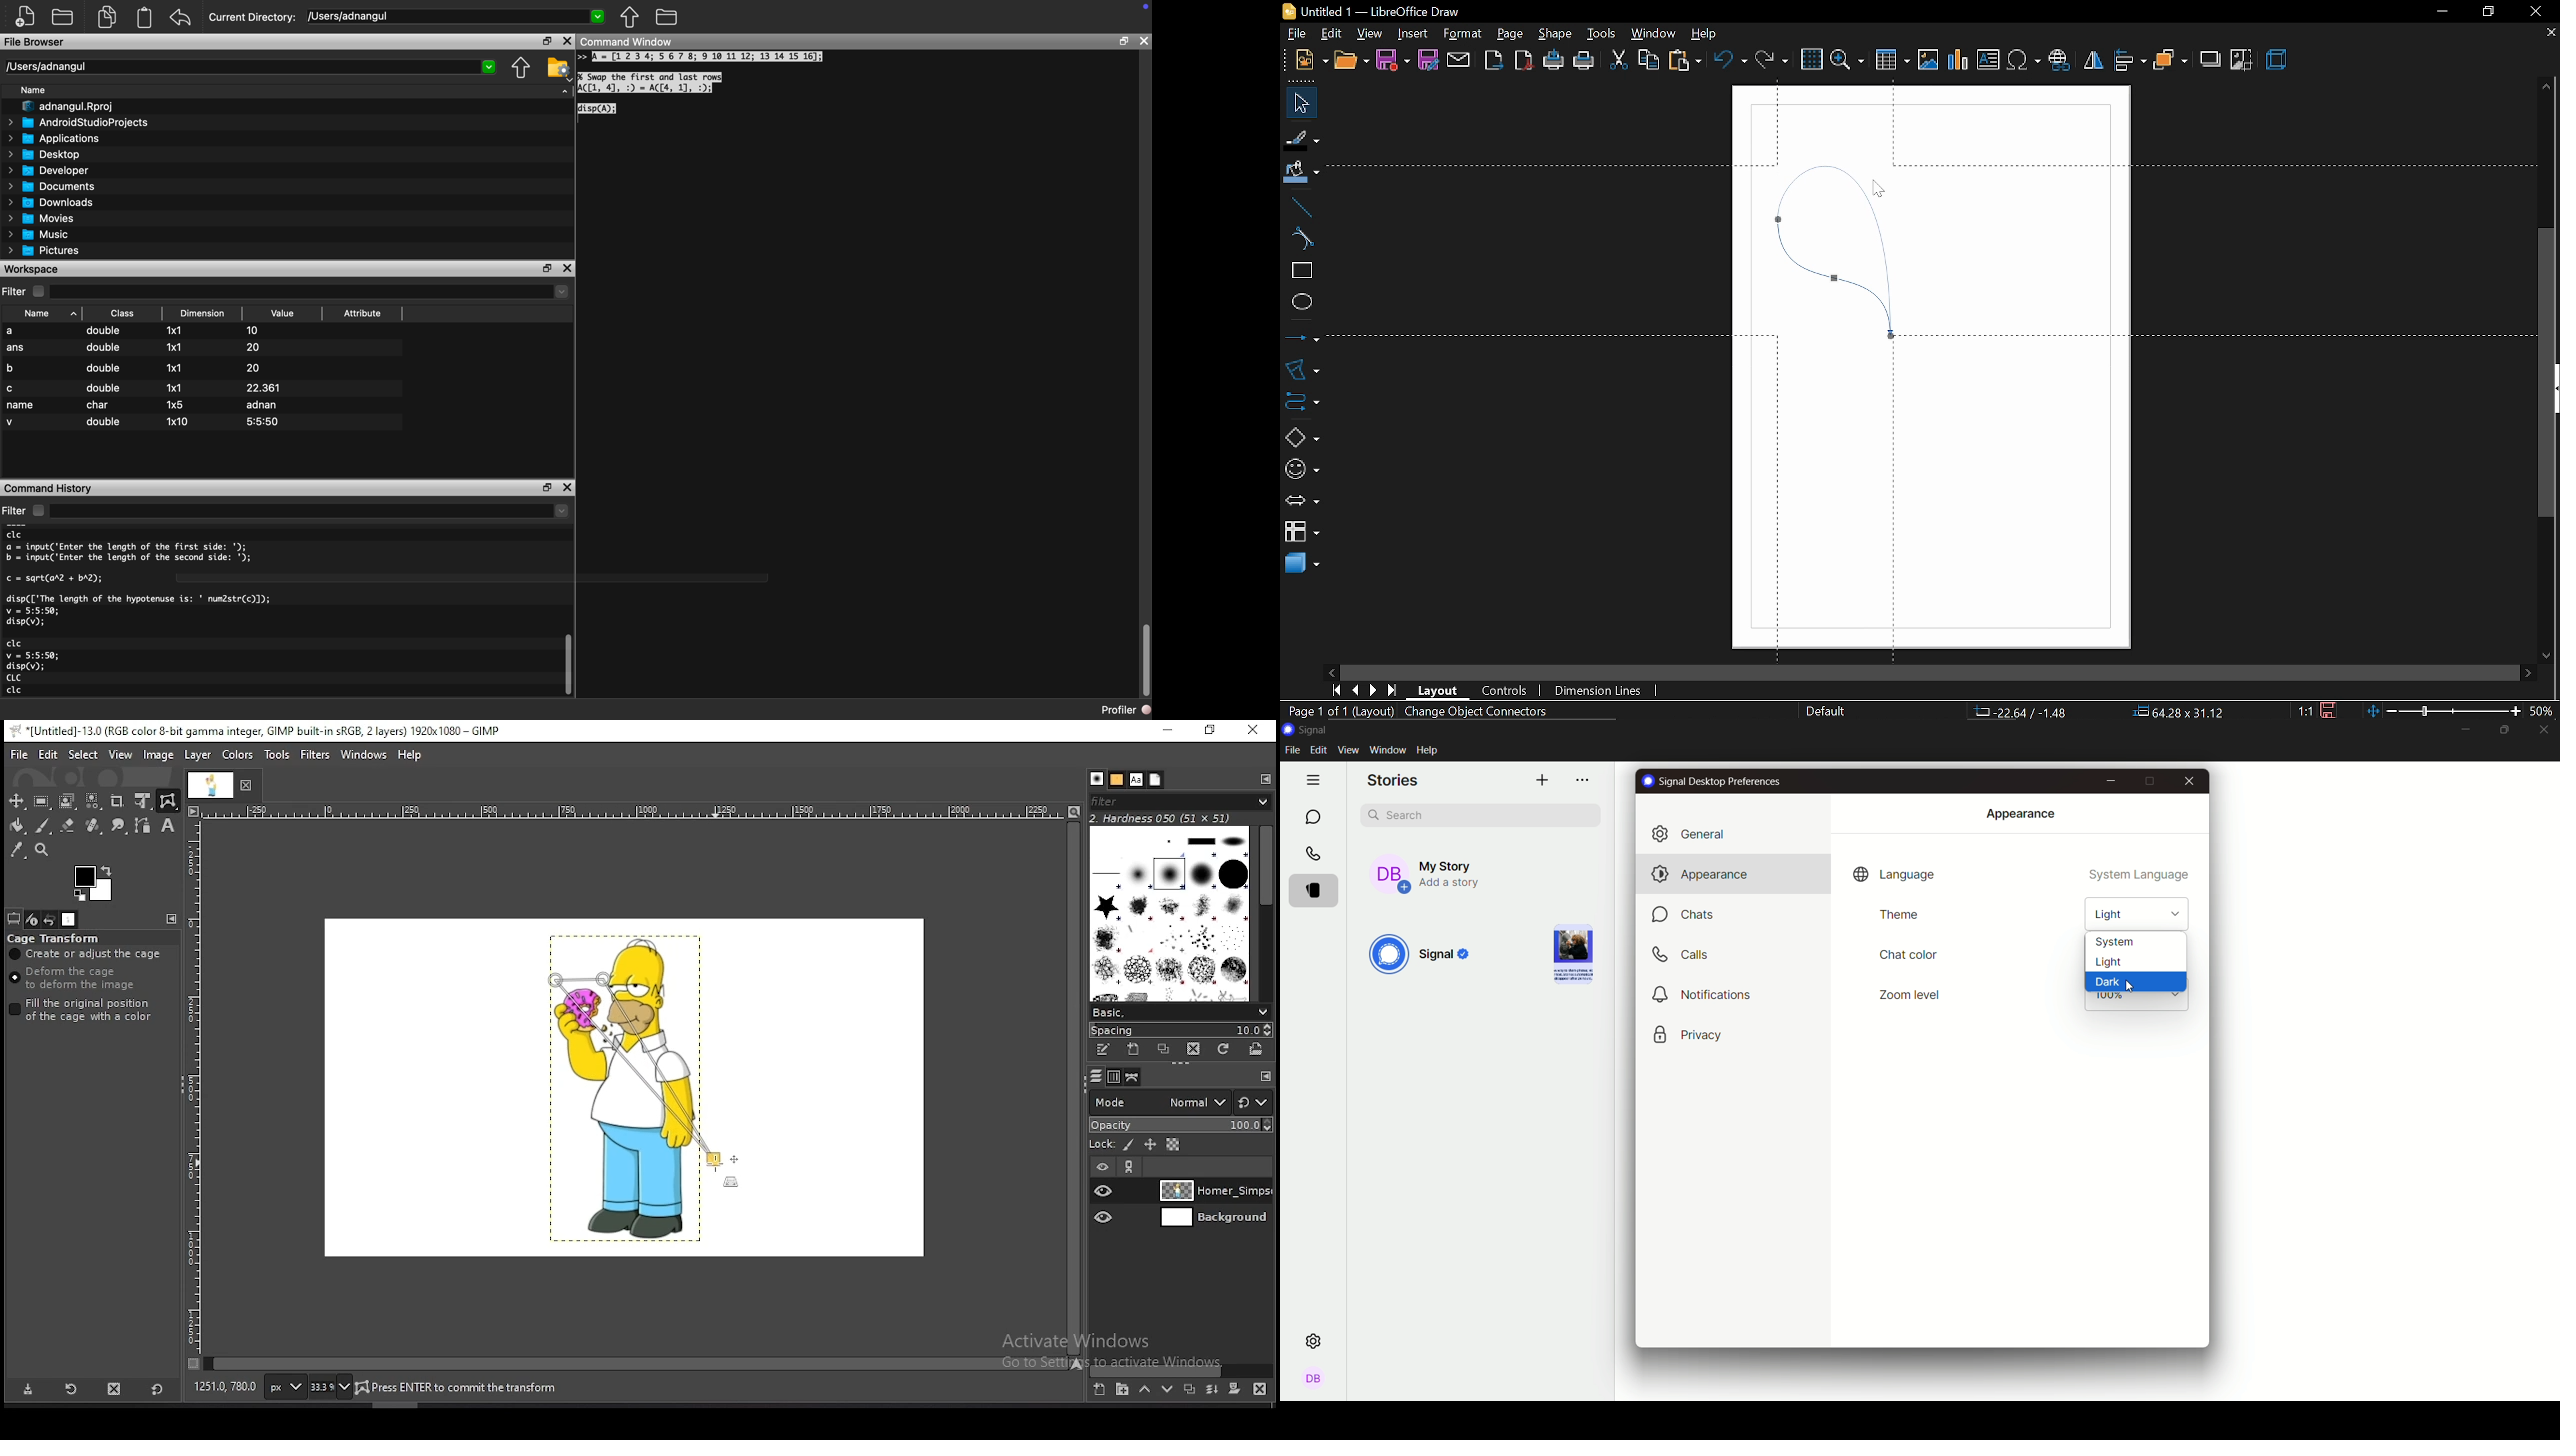  I want to click on minimize, so click(2464, 730).